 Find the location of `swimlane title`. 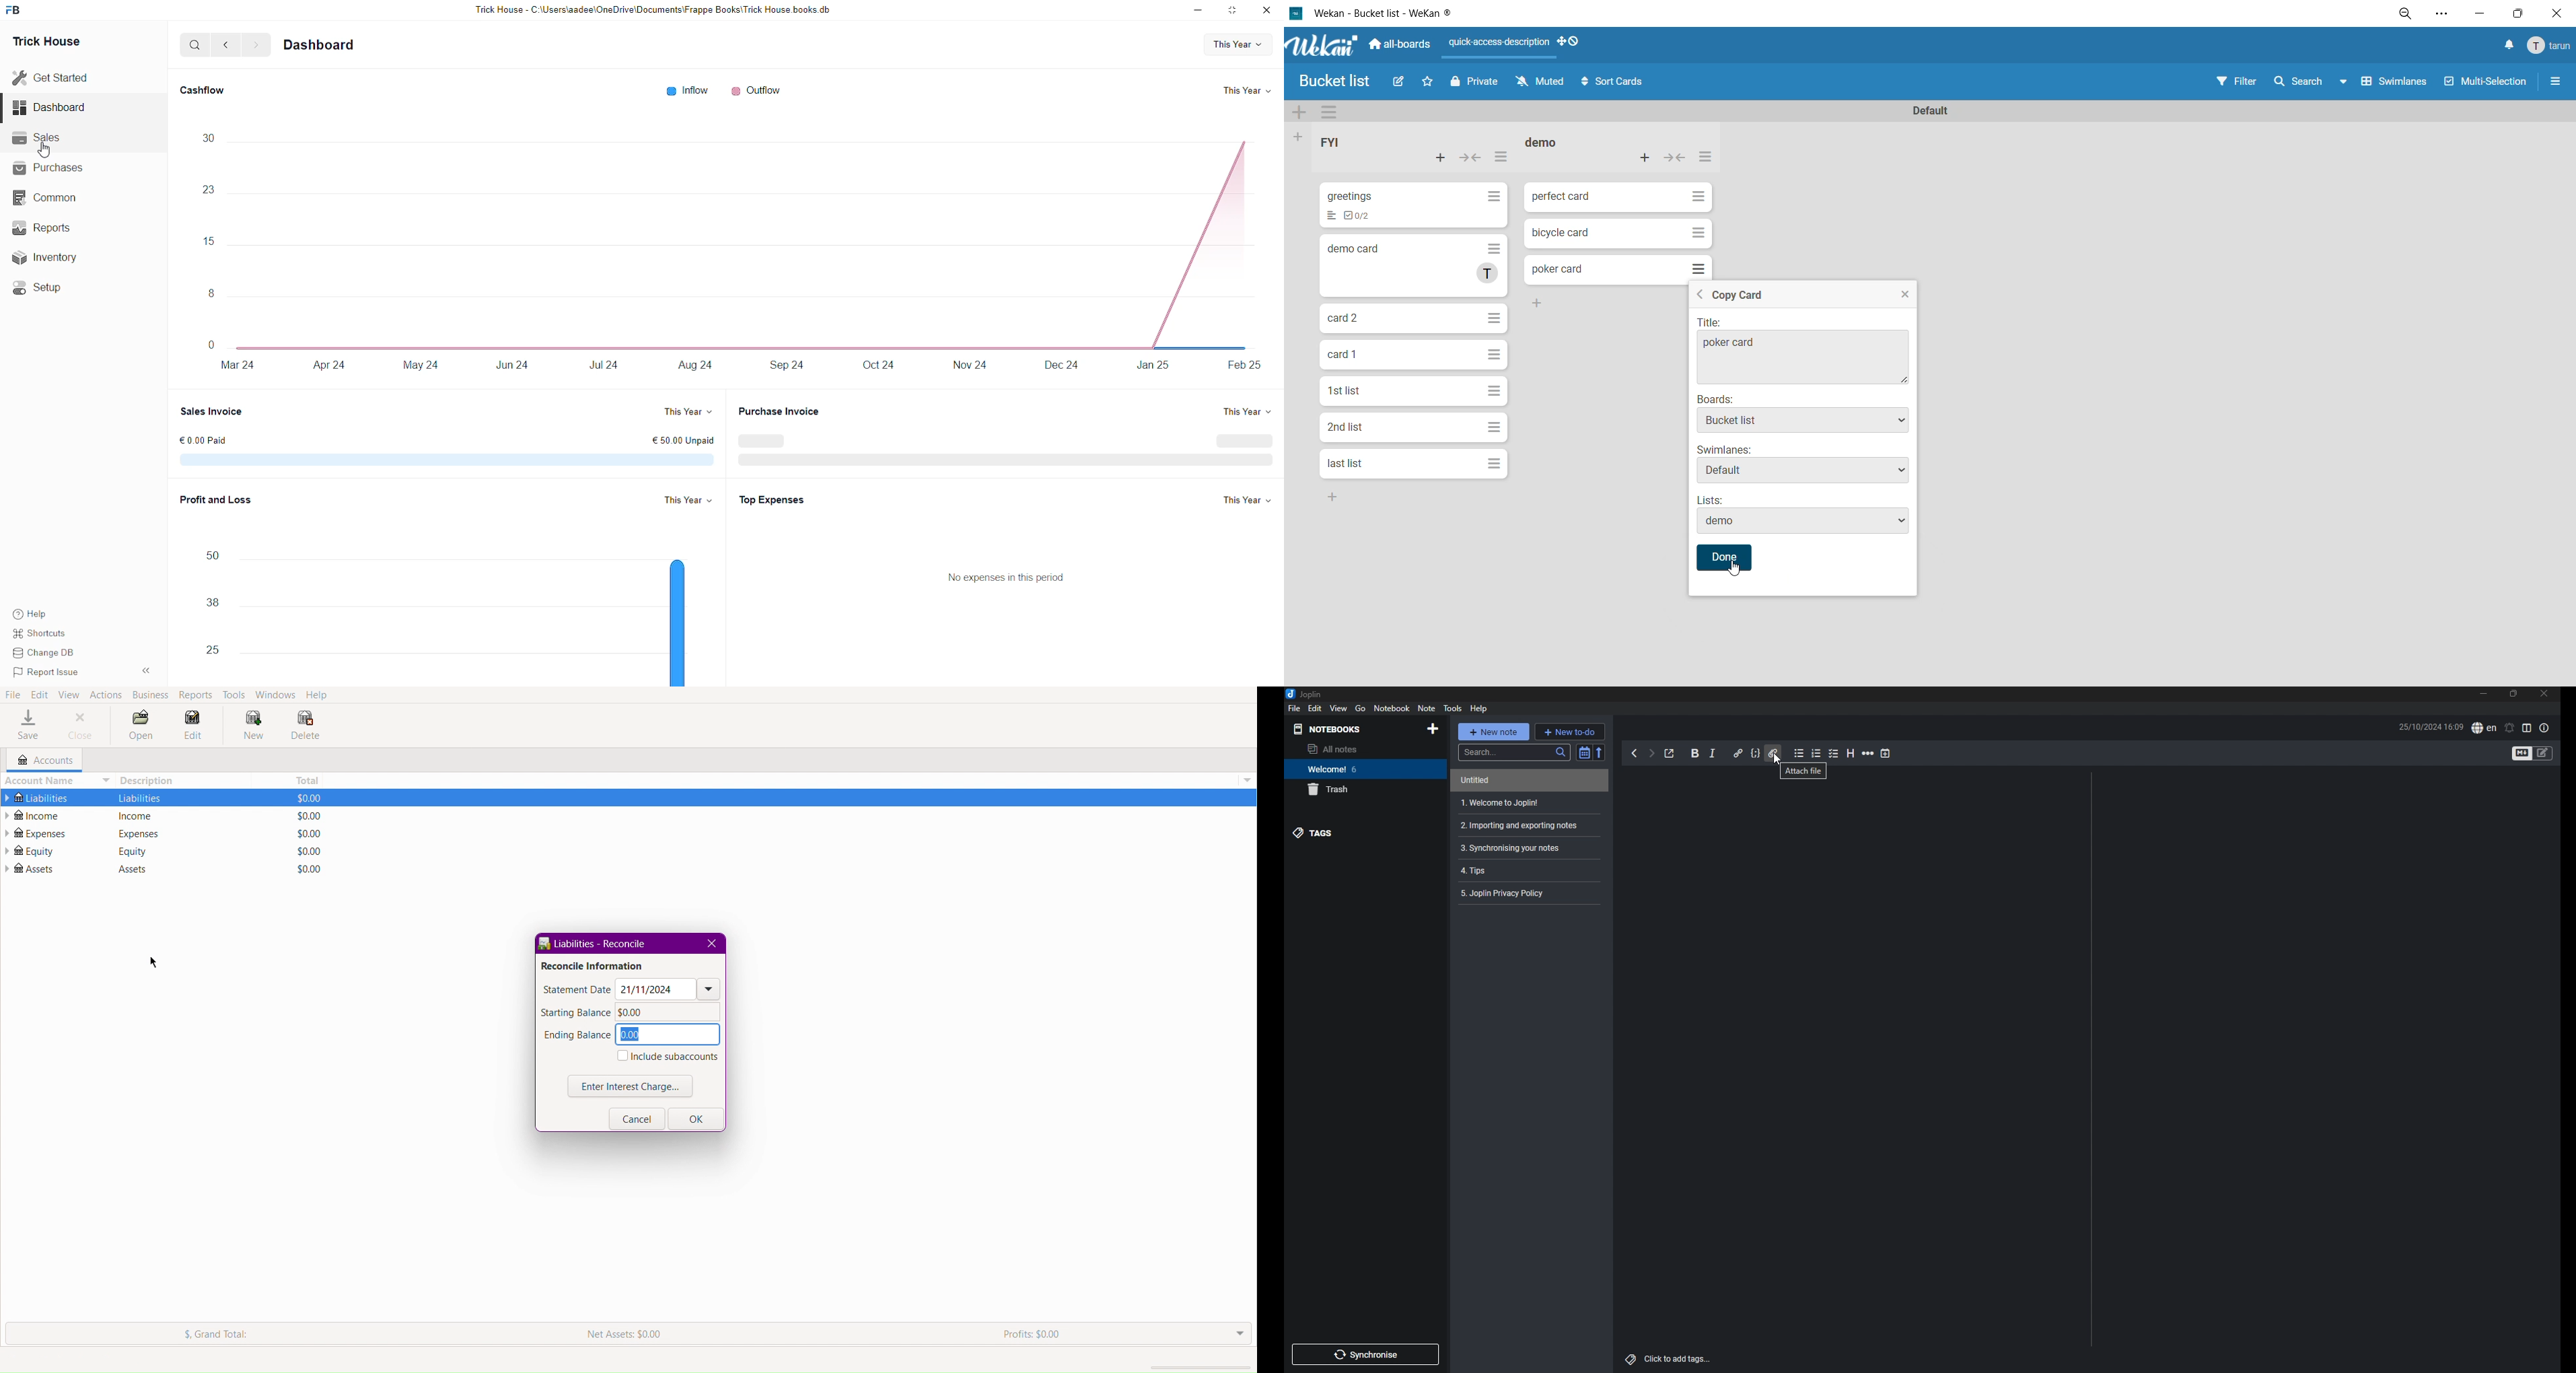

swimlane title is located at coordinates (1931, 109).